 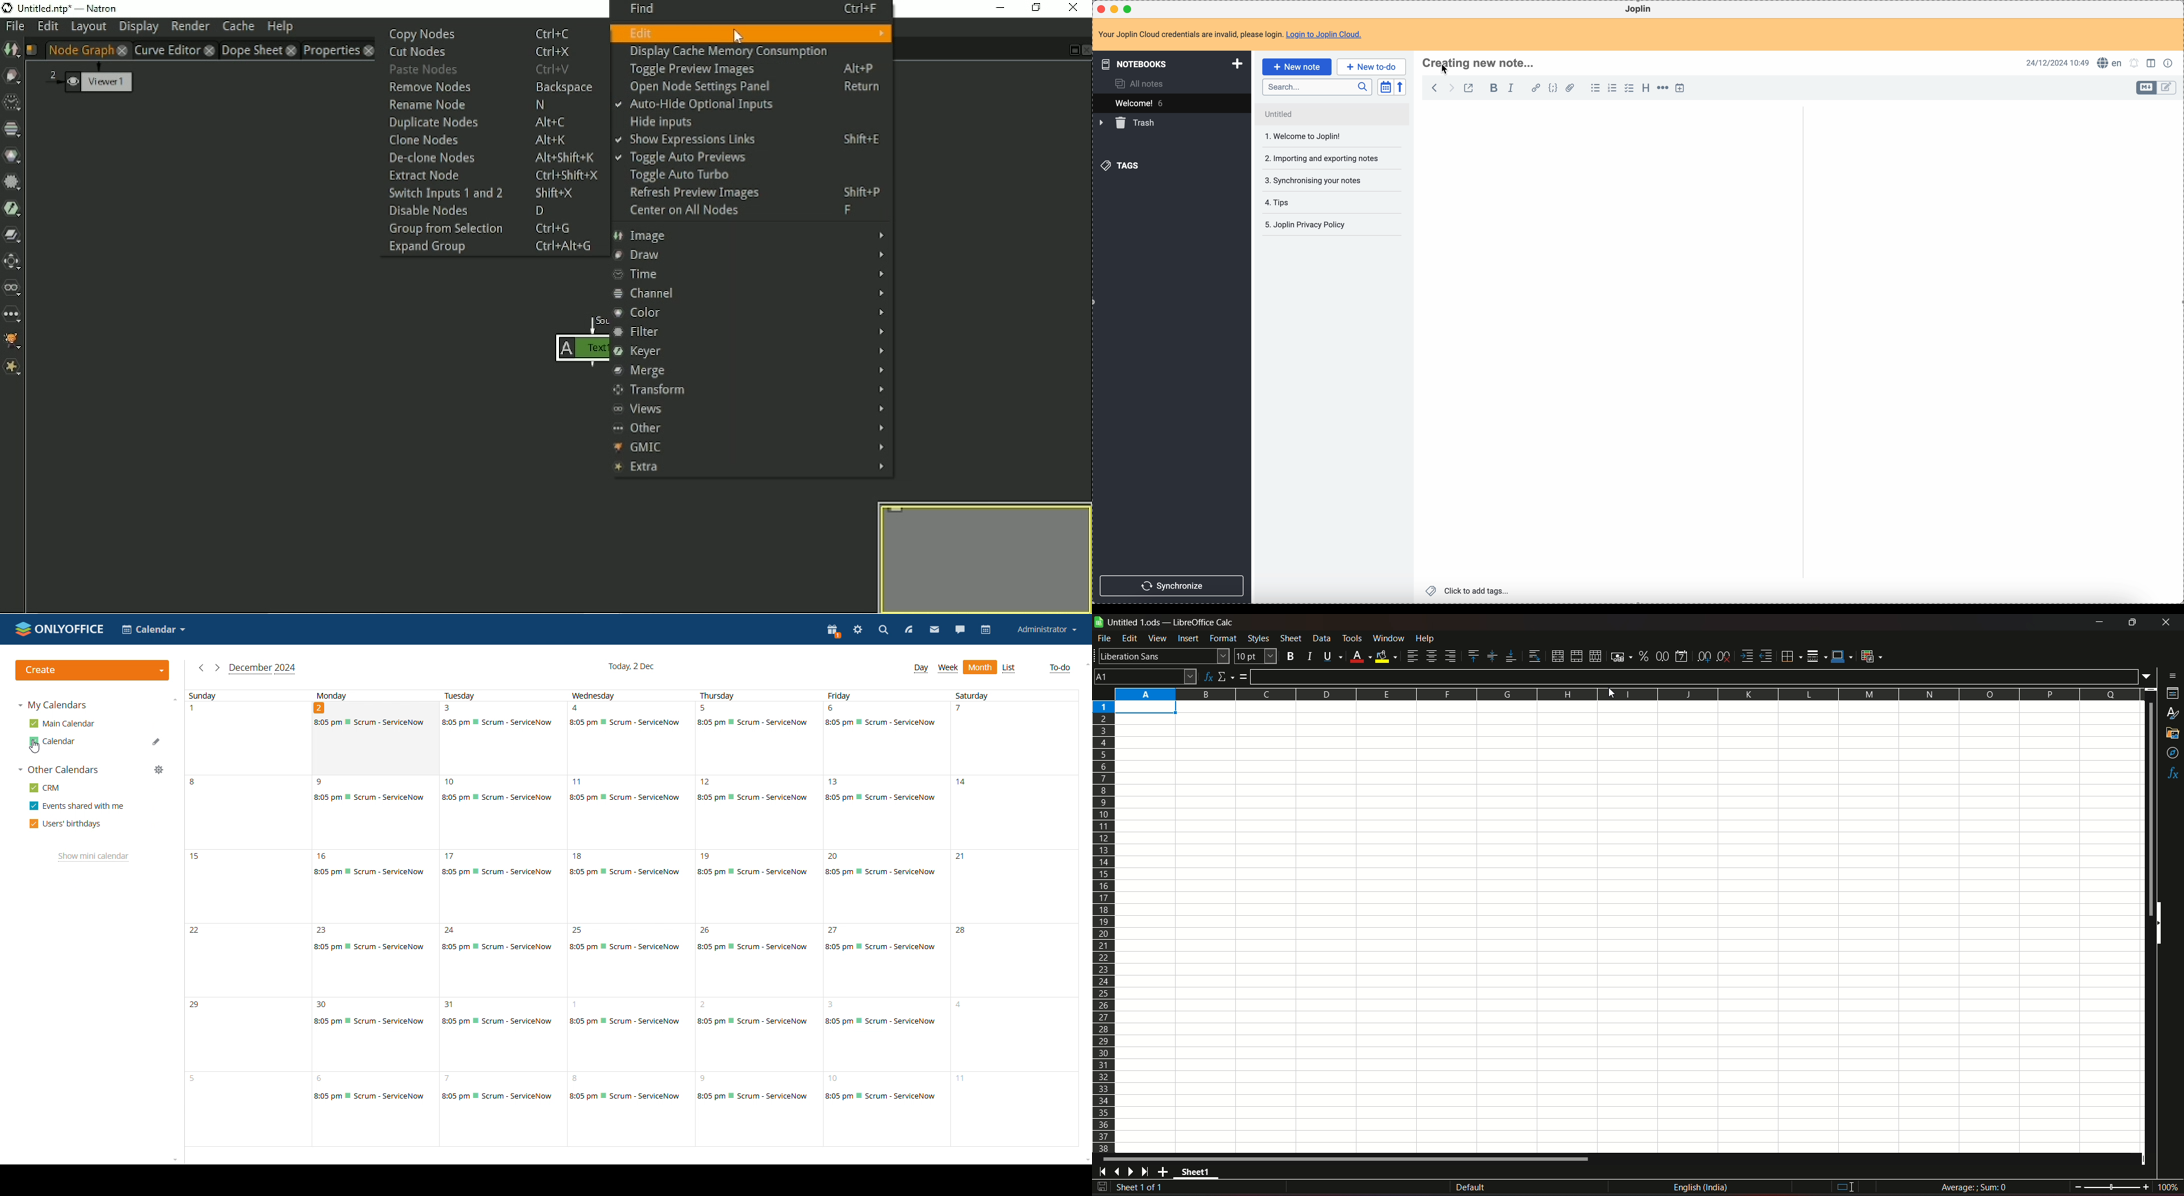 What do you see at coordinates (1614, 88) in the screenshot?
I see `numbered list` at bounding box center [1614, 88].